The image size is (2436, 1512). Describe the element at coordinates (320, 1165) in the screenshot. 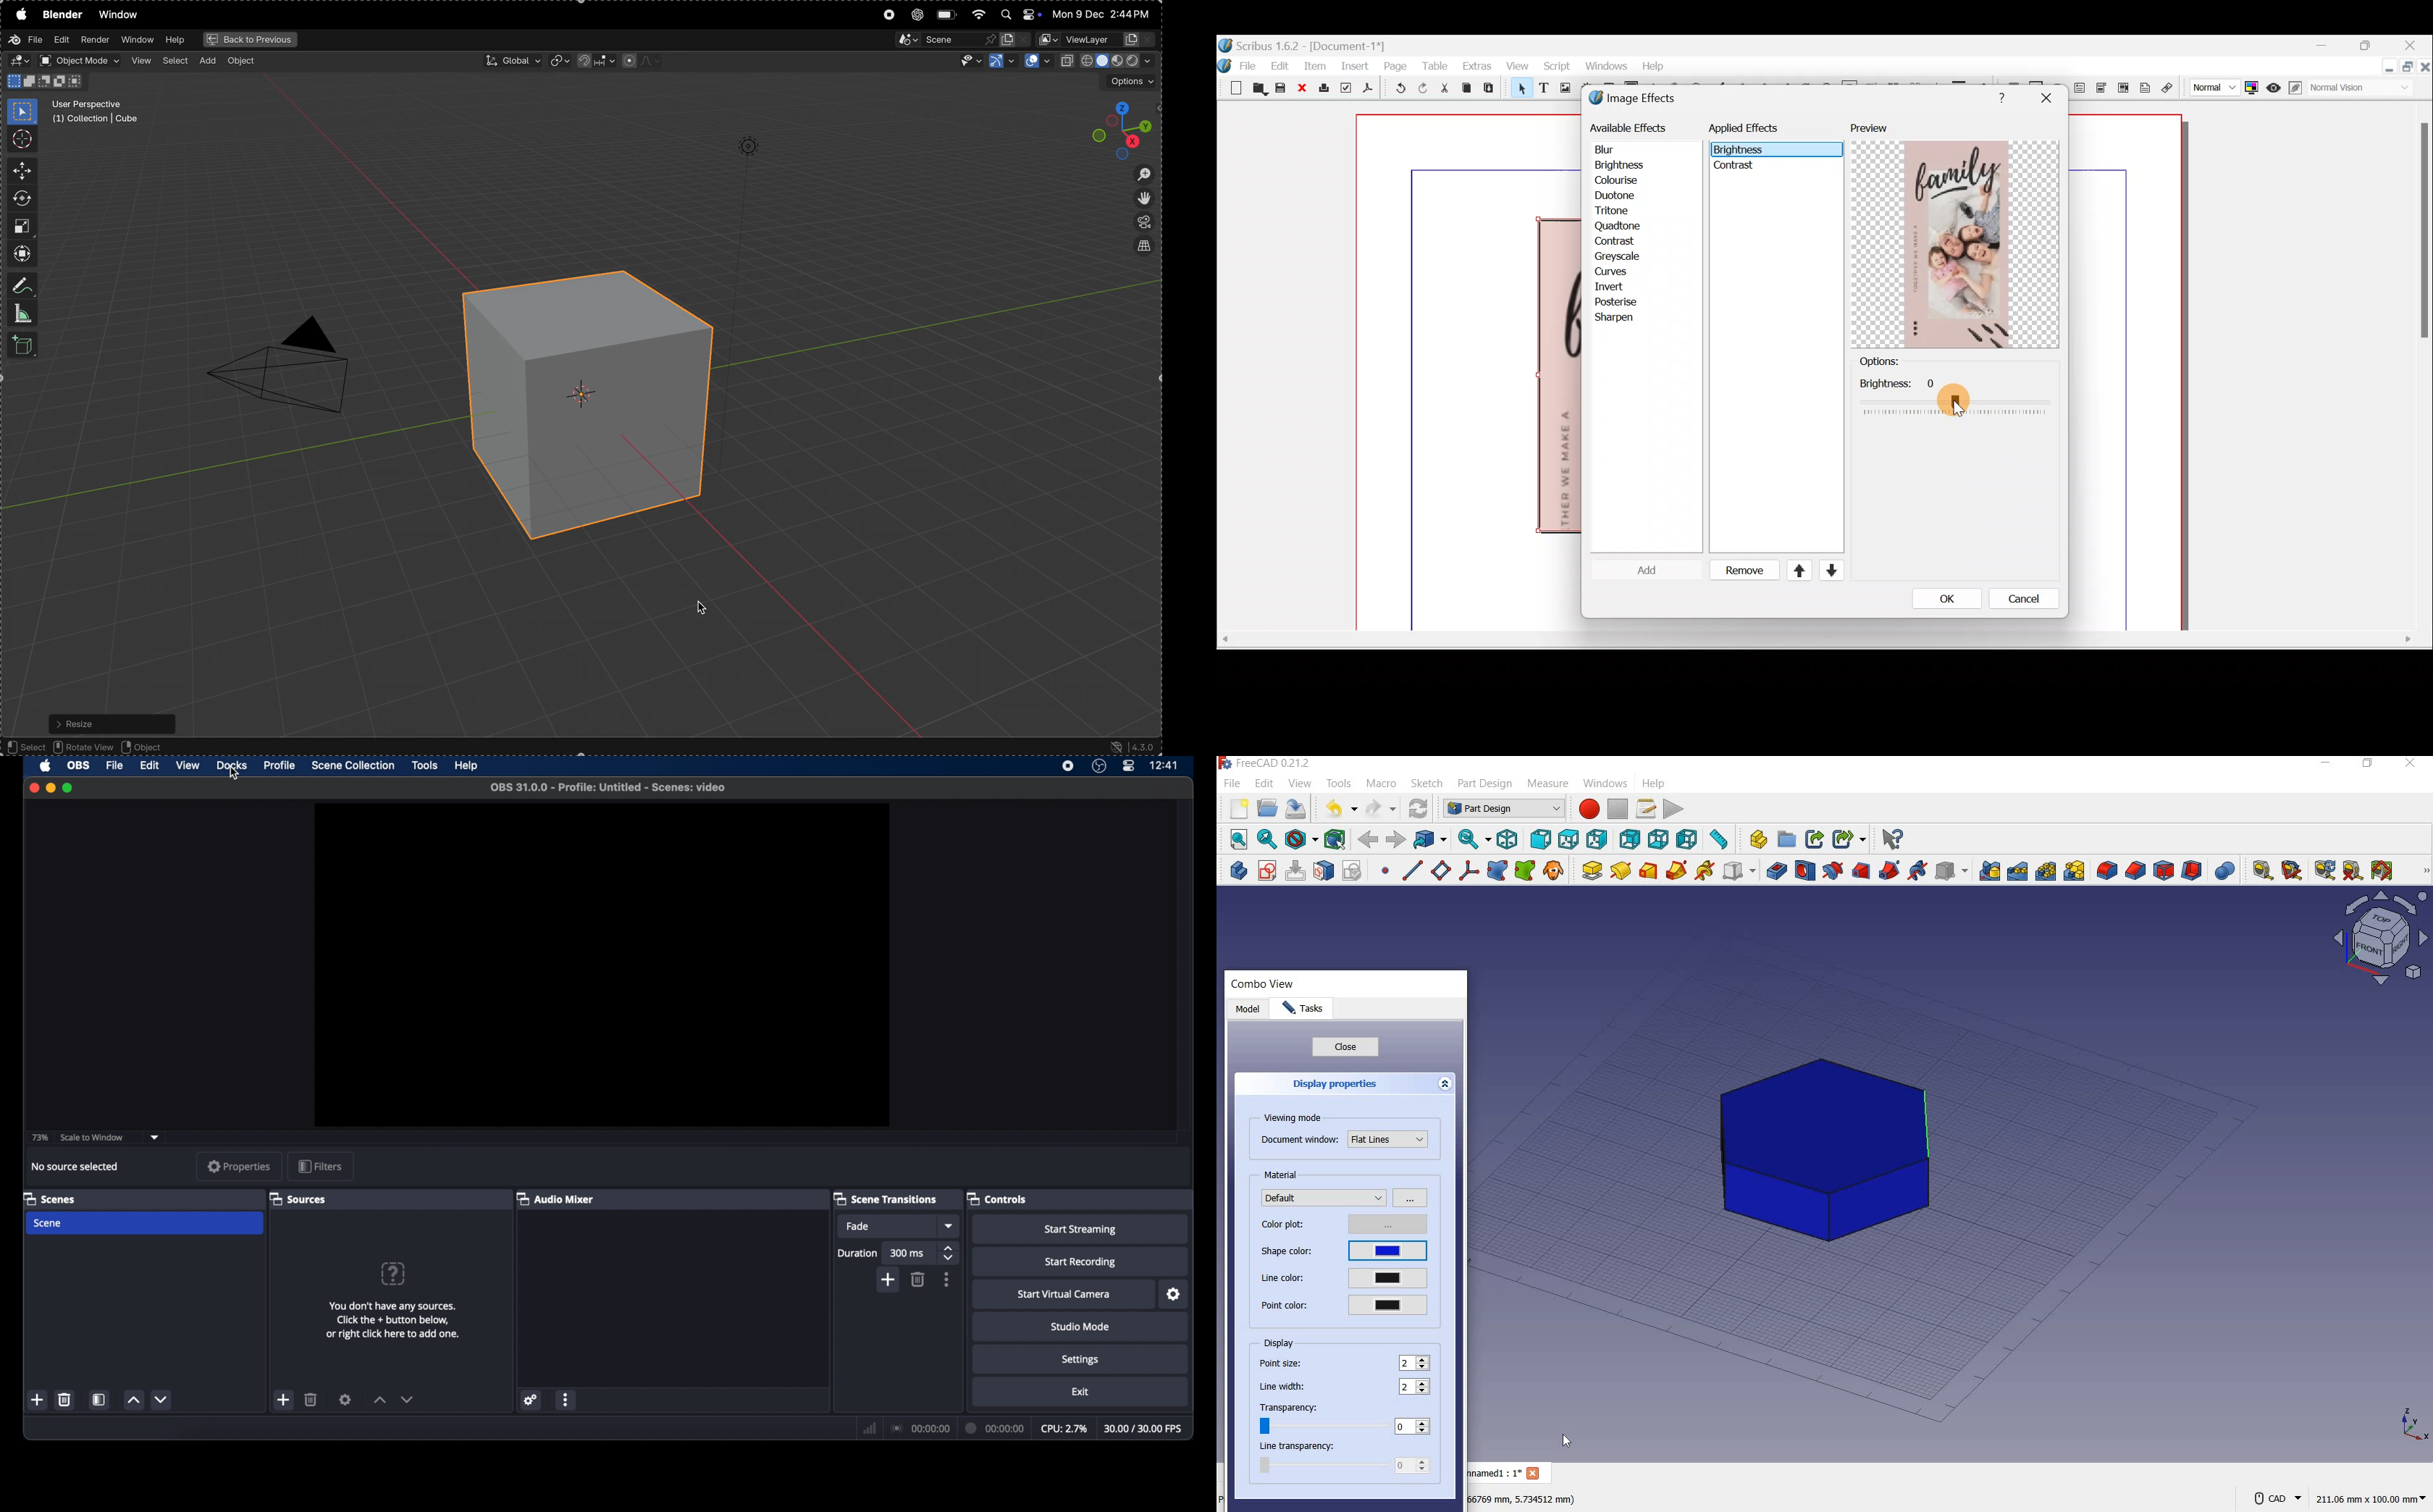

I see `filters` at that location.